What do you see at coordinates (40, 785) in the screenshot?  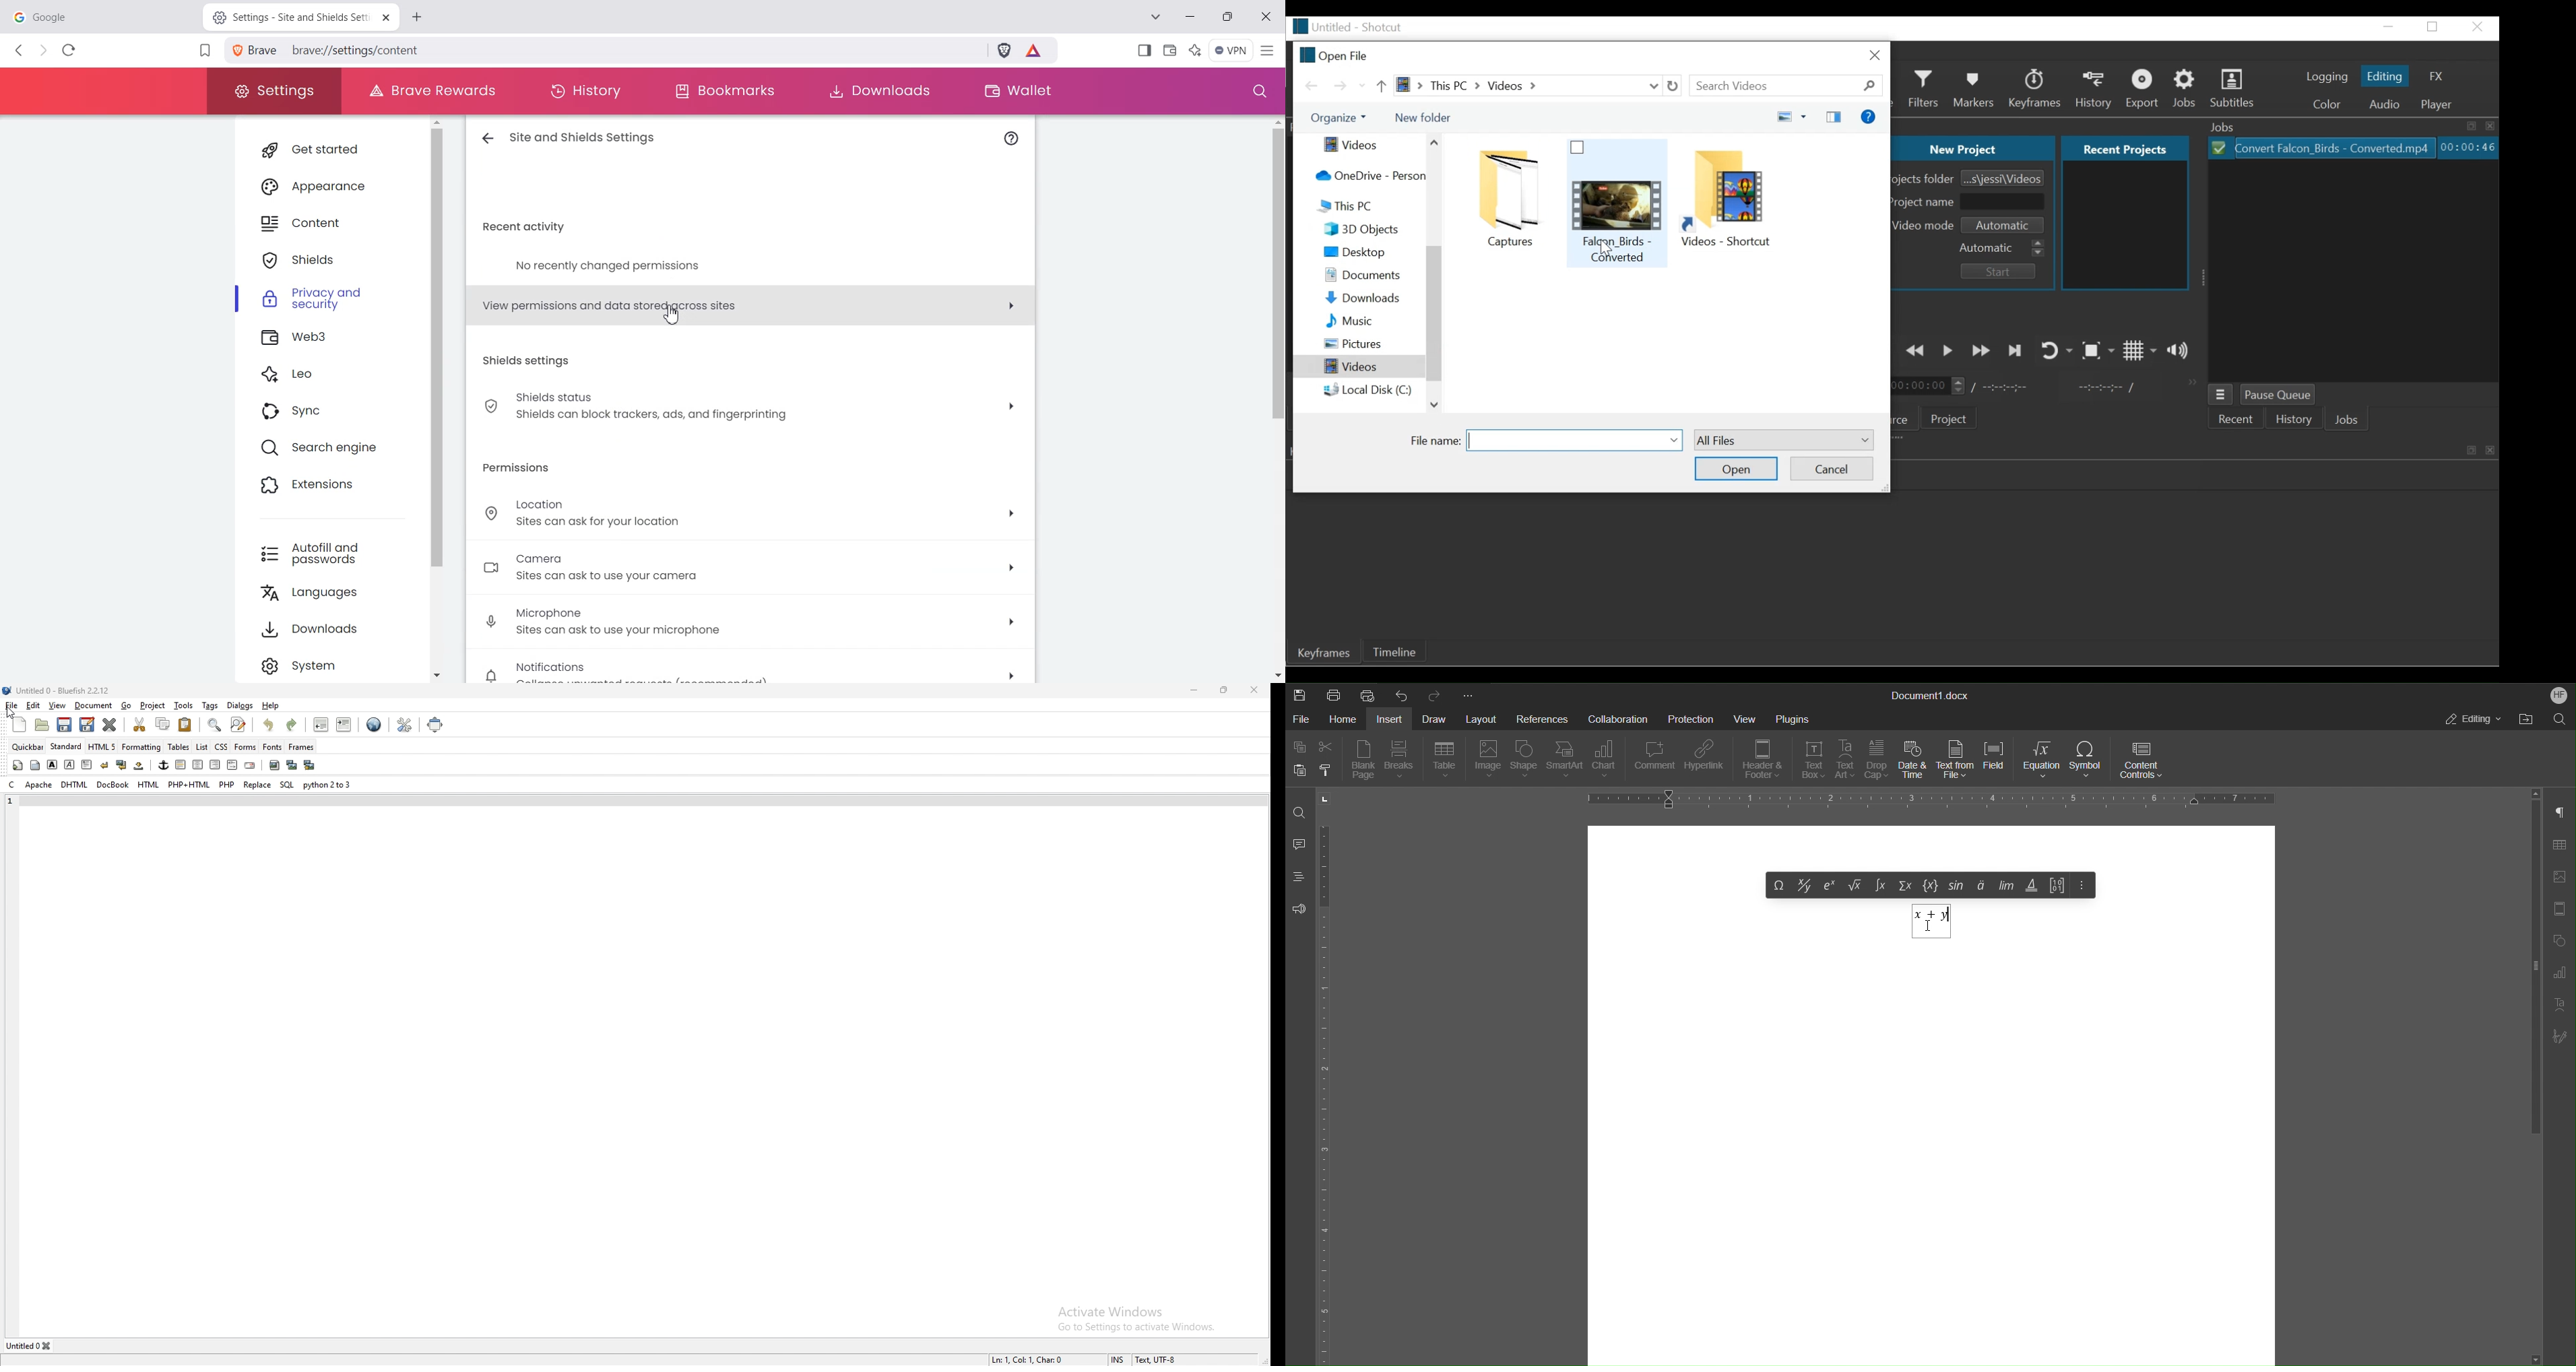 I see `apache` at bounding box center [40, 785].